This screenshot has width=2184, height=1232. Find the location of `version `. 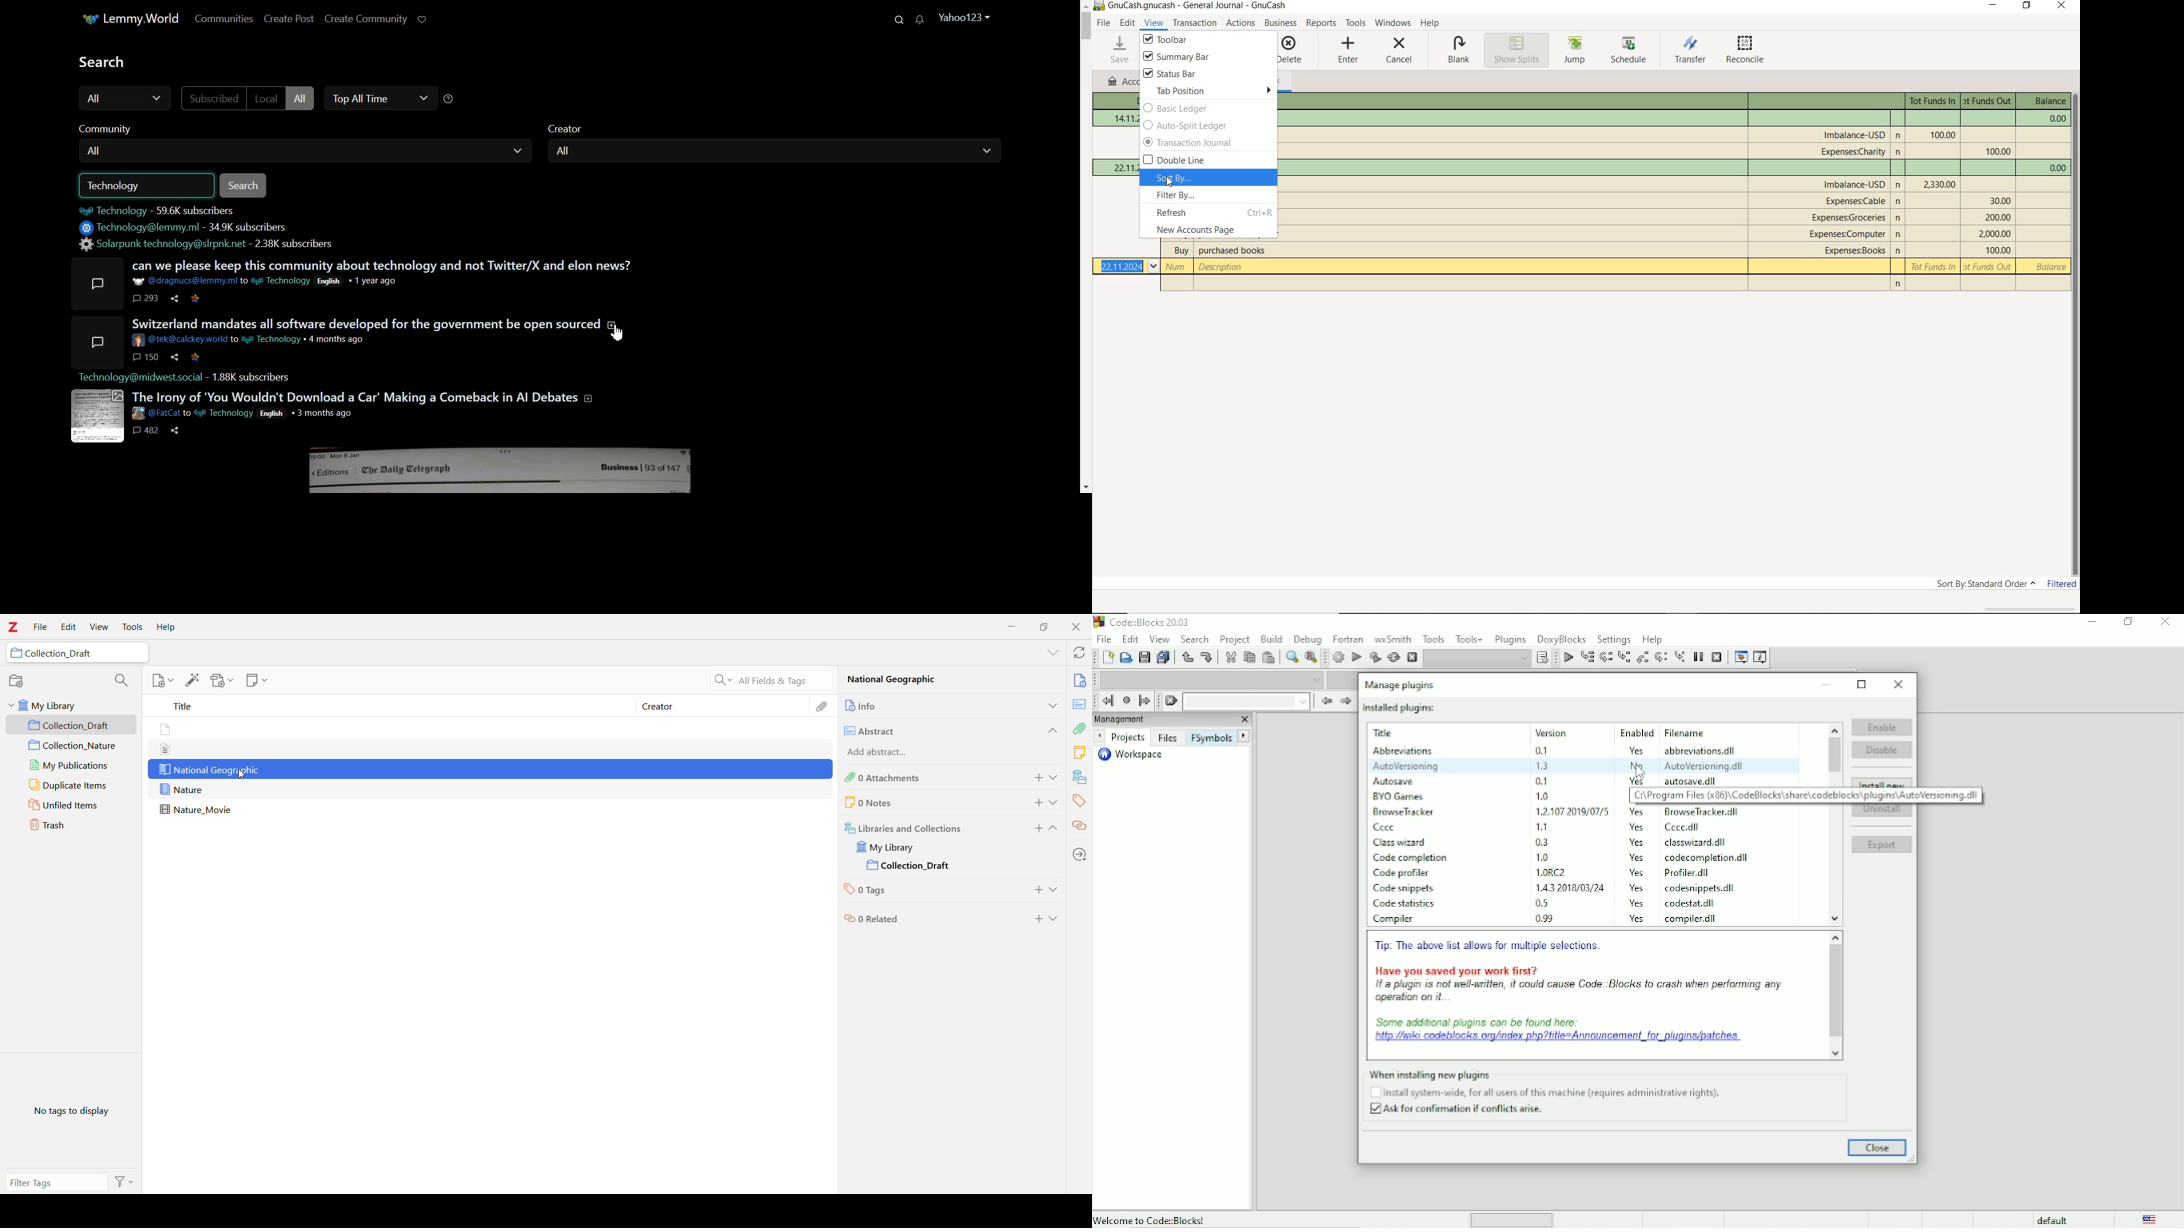

version  is located at coordinates (1546, 903).